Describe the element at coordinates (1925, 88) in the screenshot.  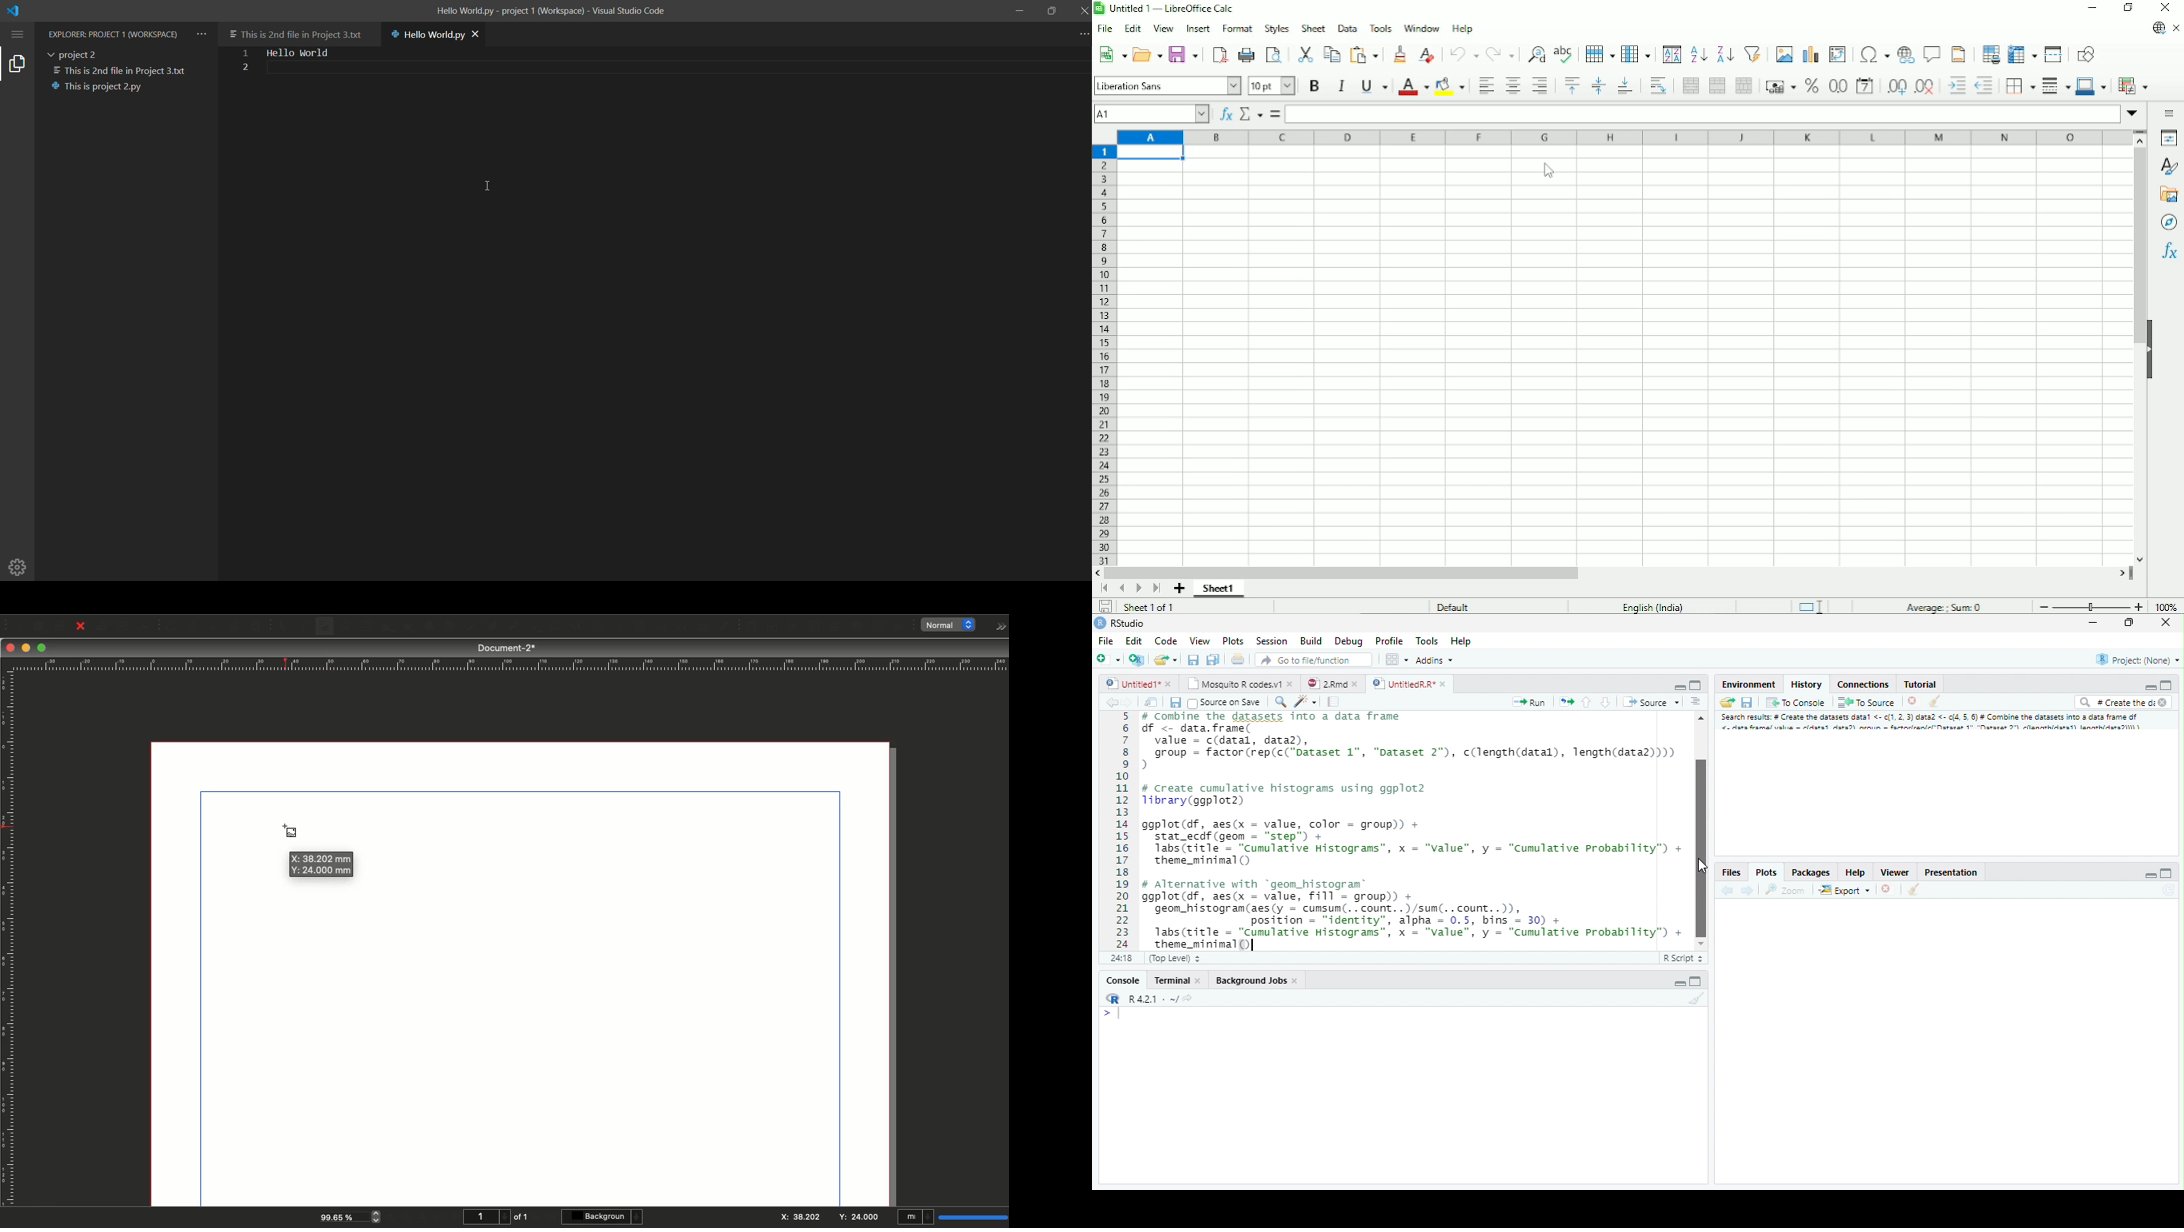
I see `Delete decimal place` at that location.